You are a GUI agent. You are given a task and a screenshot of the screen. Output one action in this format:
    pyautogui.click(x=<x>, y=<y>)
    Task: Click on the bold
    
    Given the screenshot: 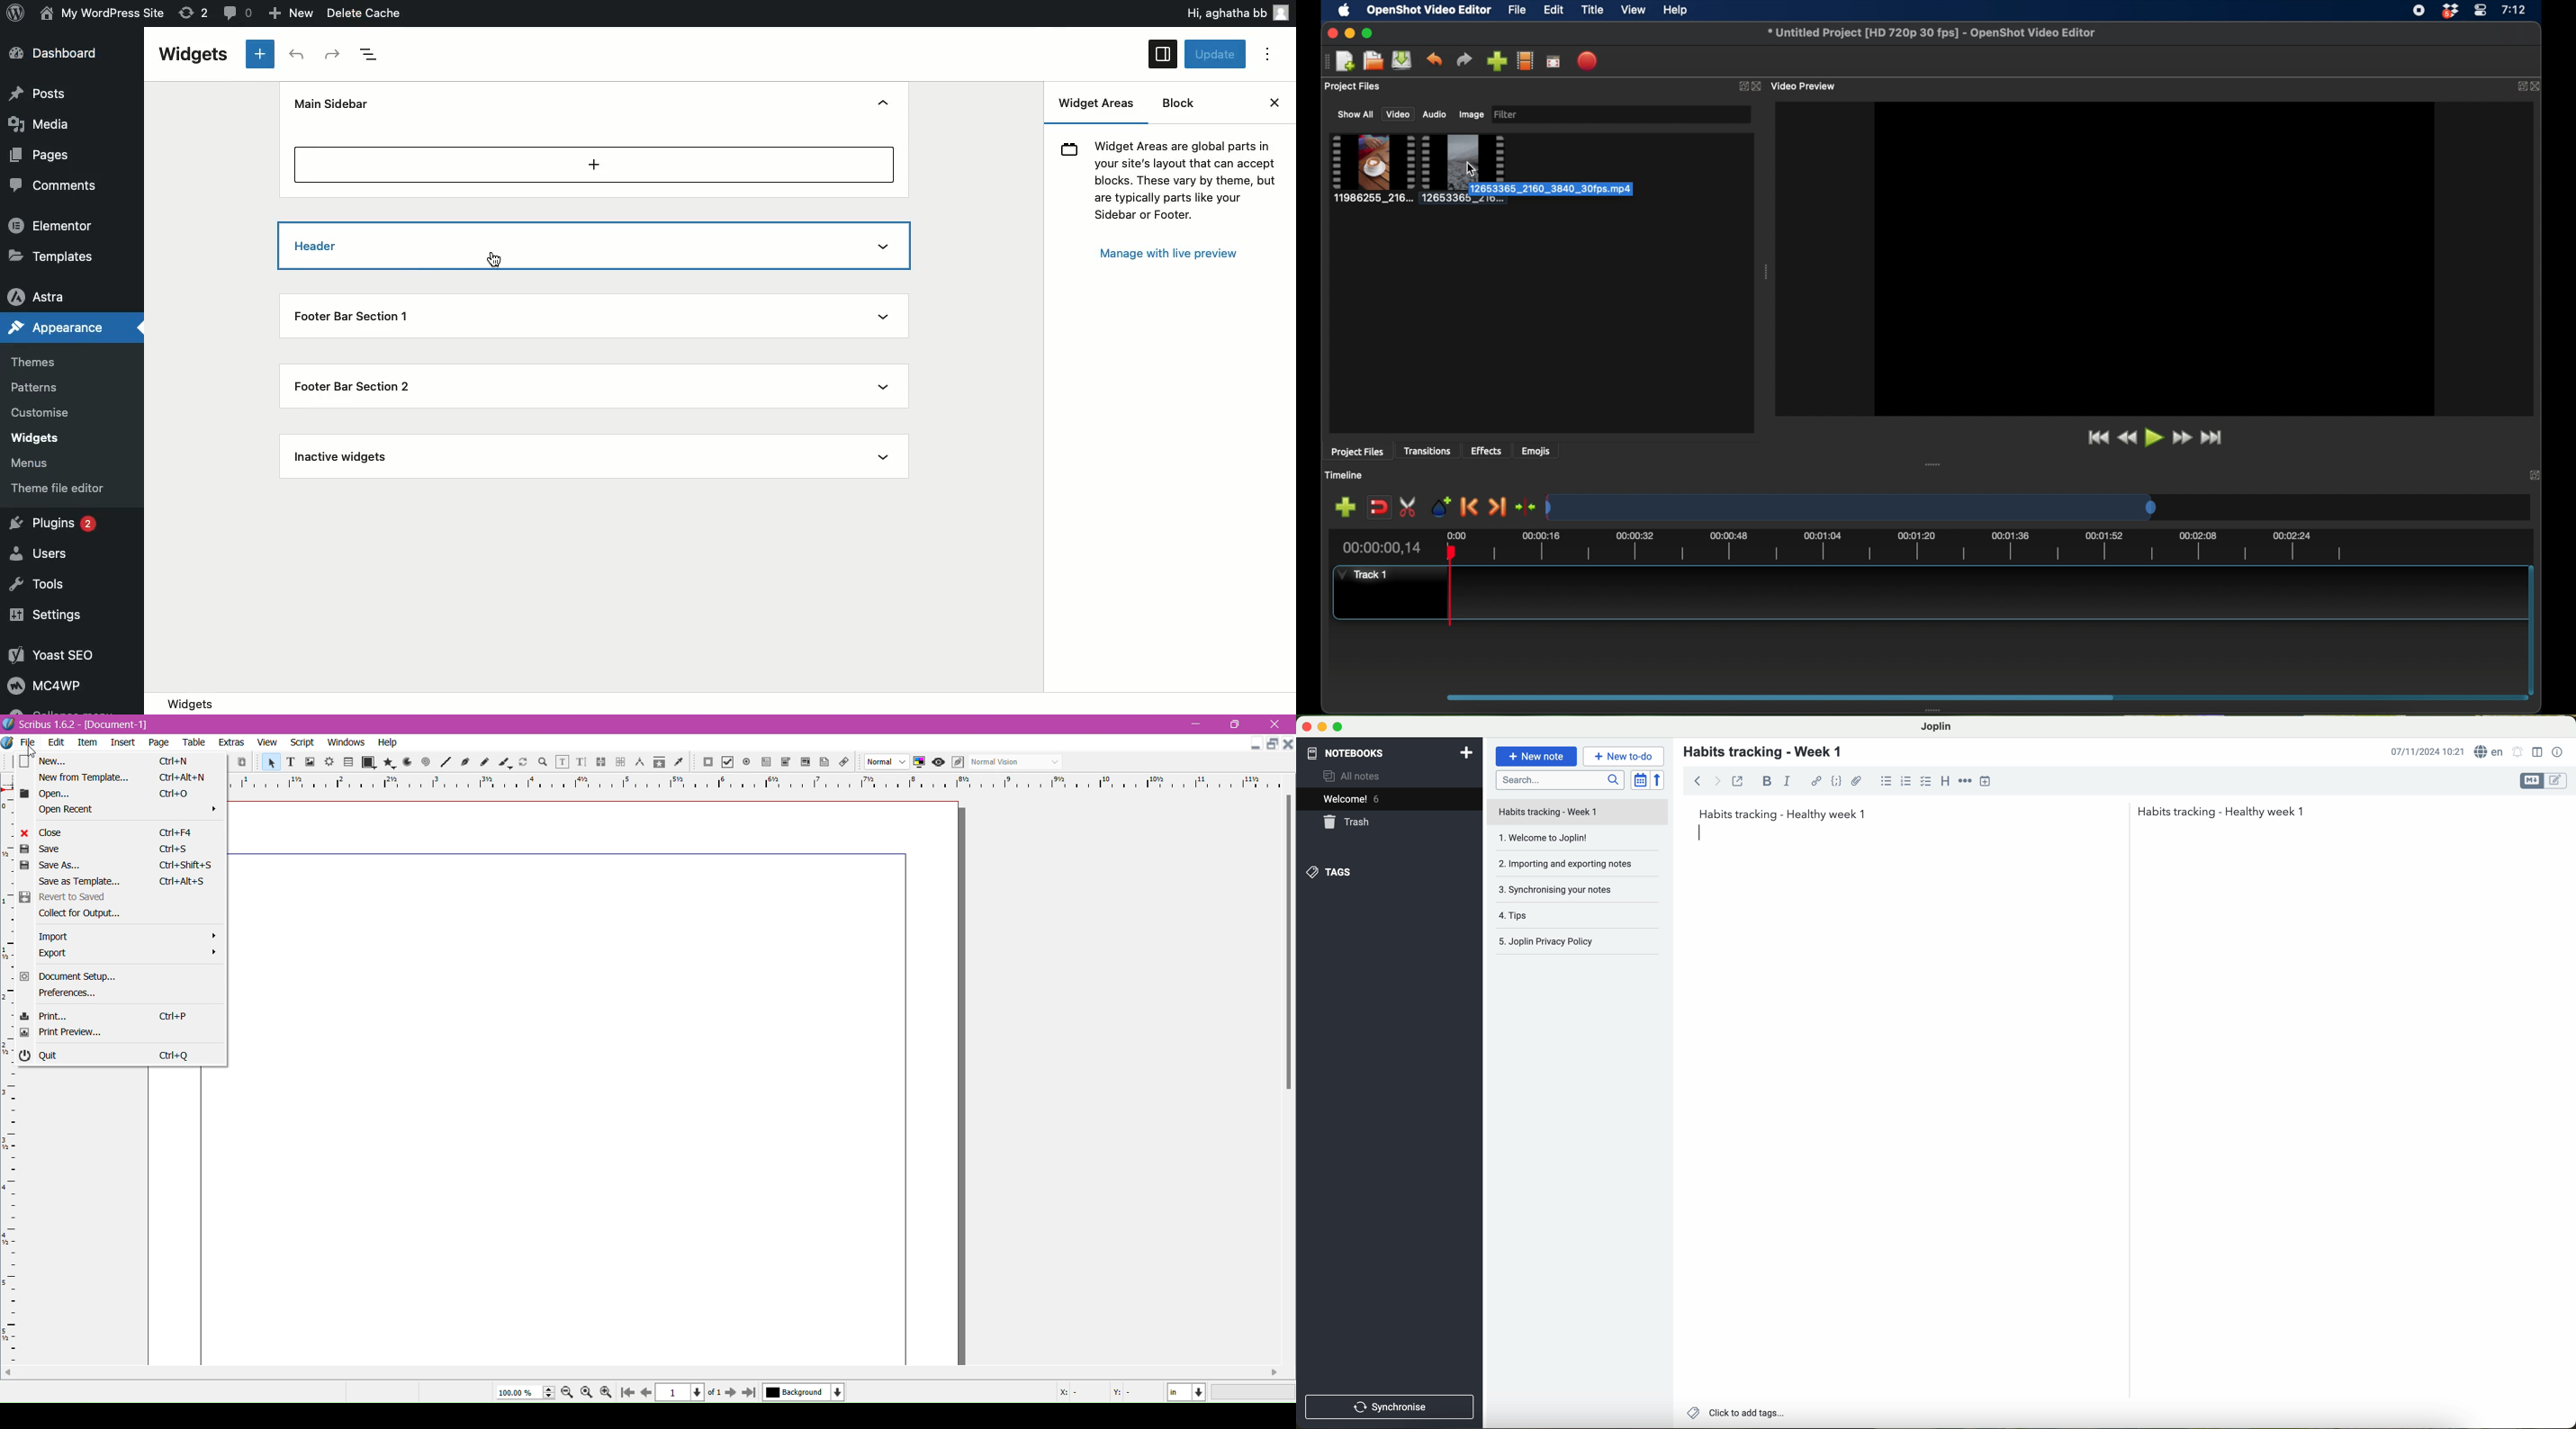 What is the action you would take?
    pyautogui.click(x=1767, y=781)
    